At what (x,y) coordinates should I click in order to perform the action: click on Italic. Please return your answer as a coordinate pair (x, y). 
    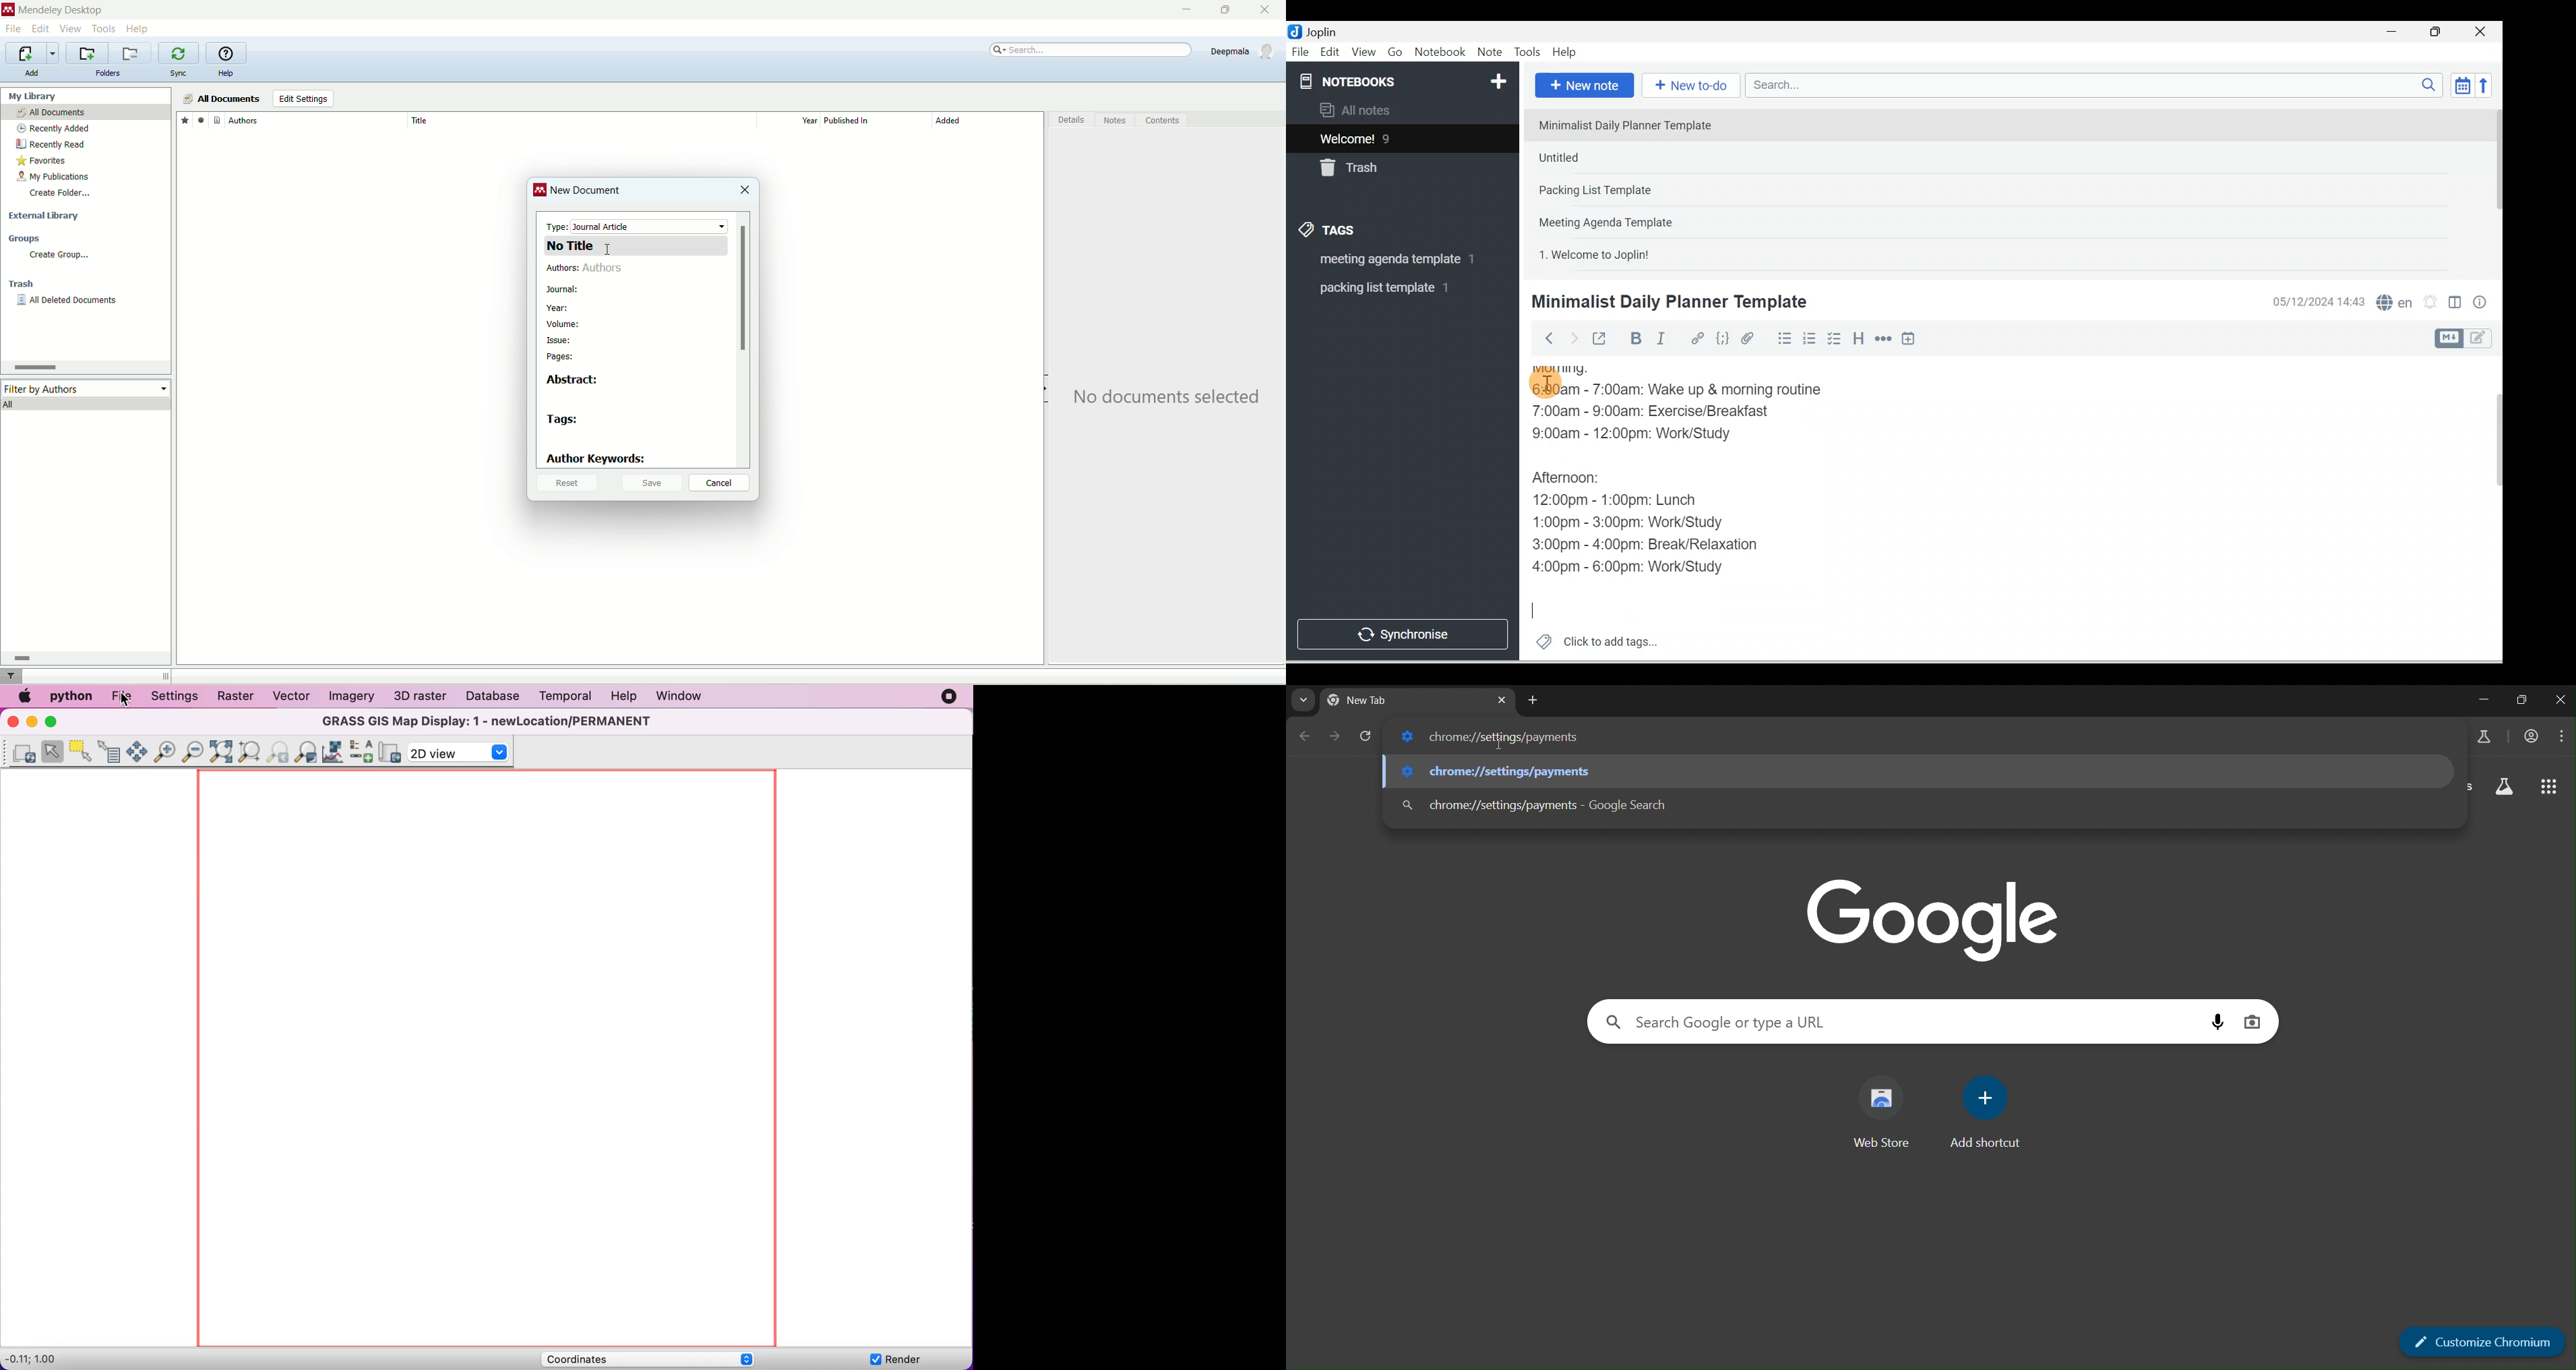
    Looking at the image, I should click on (1663, 341).